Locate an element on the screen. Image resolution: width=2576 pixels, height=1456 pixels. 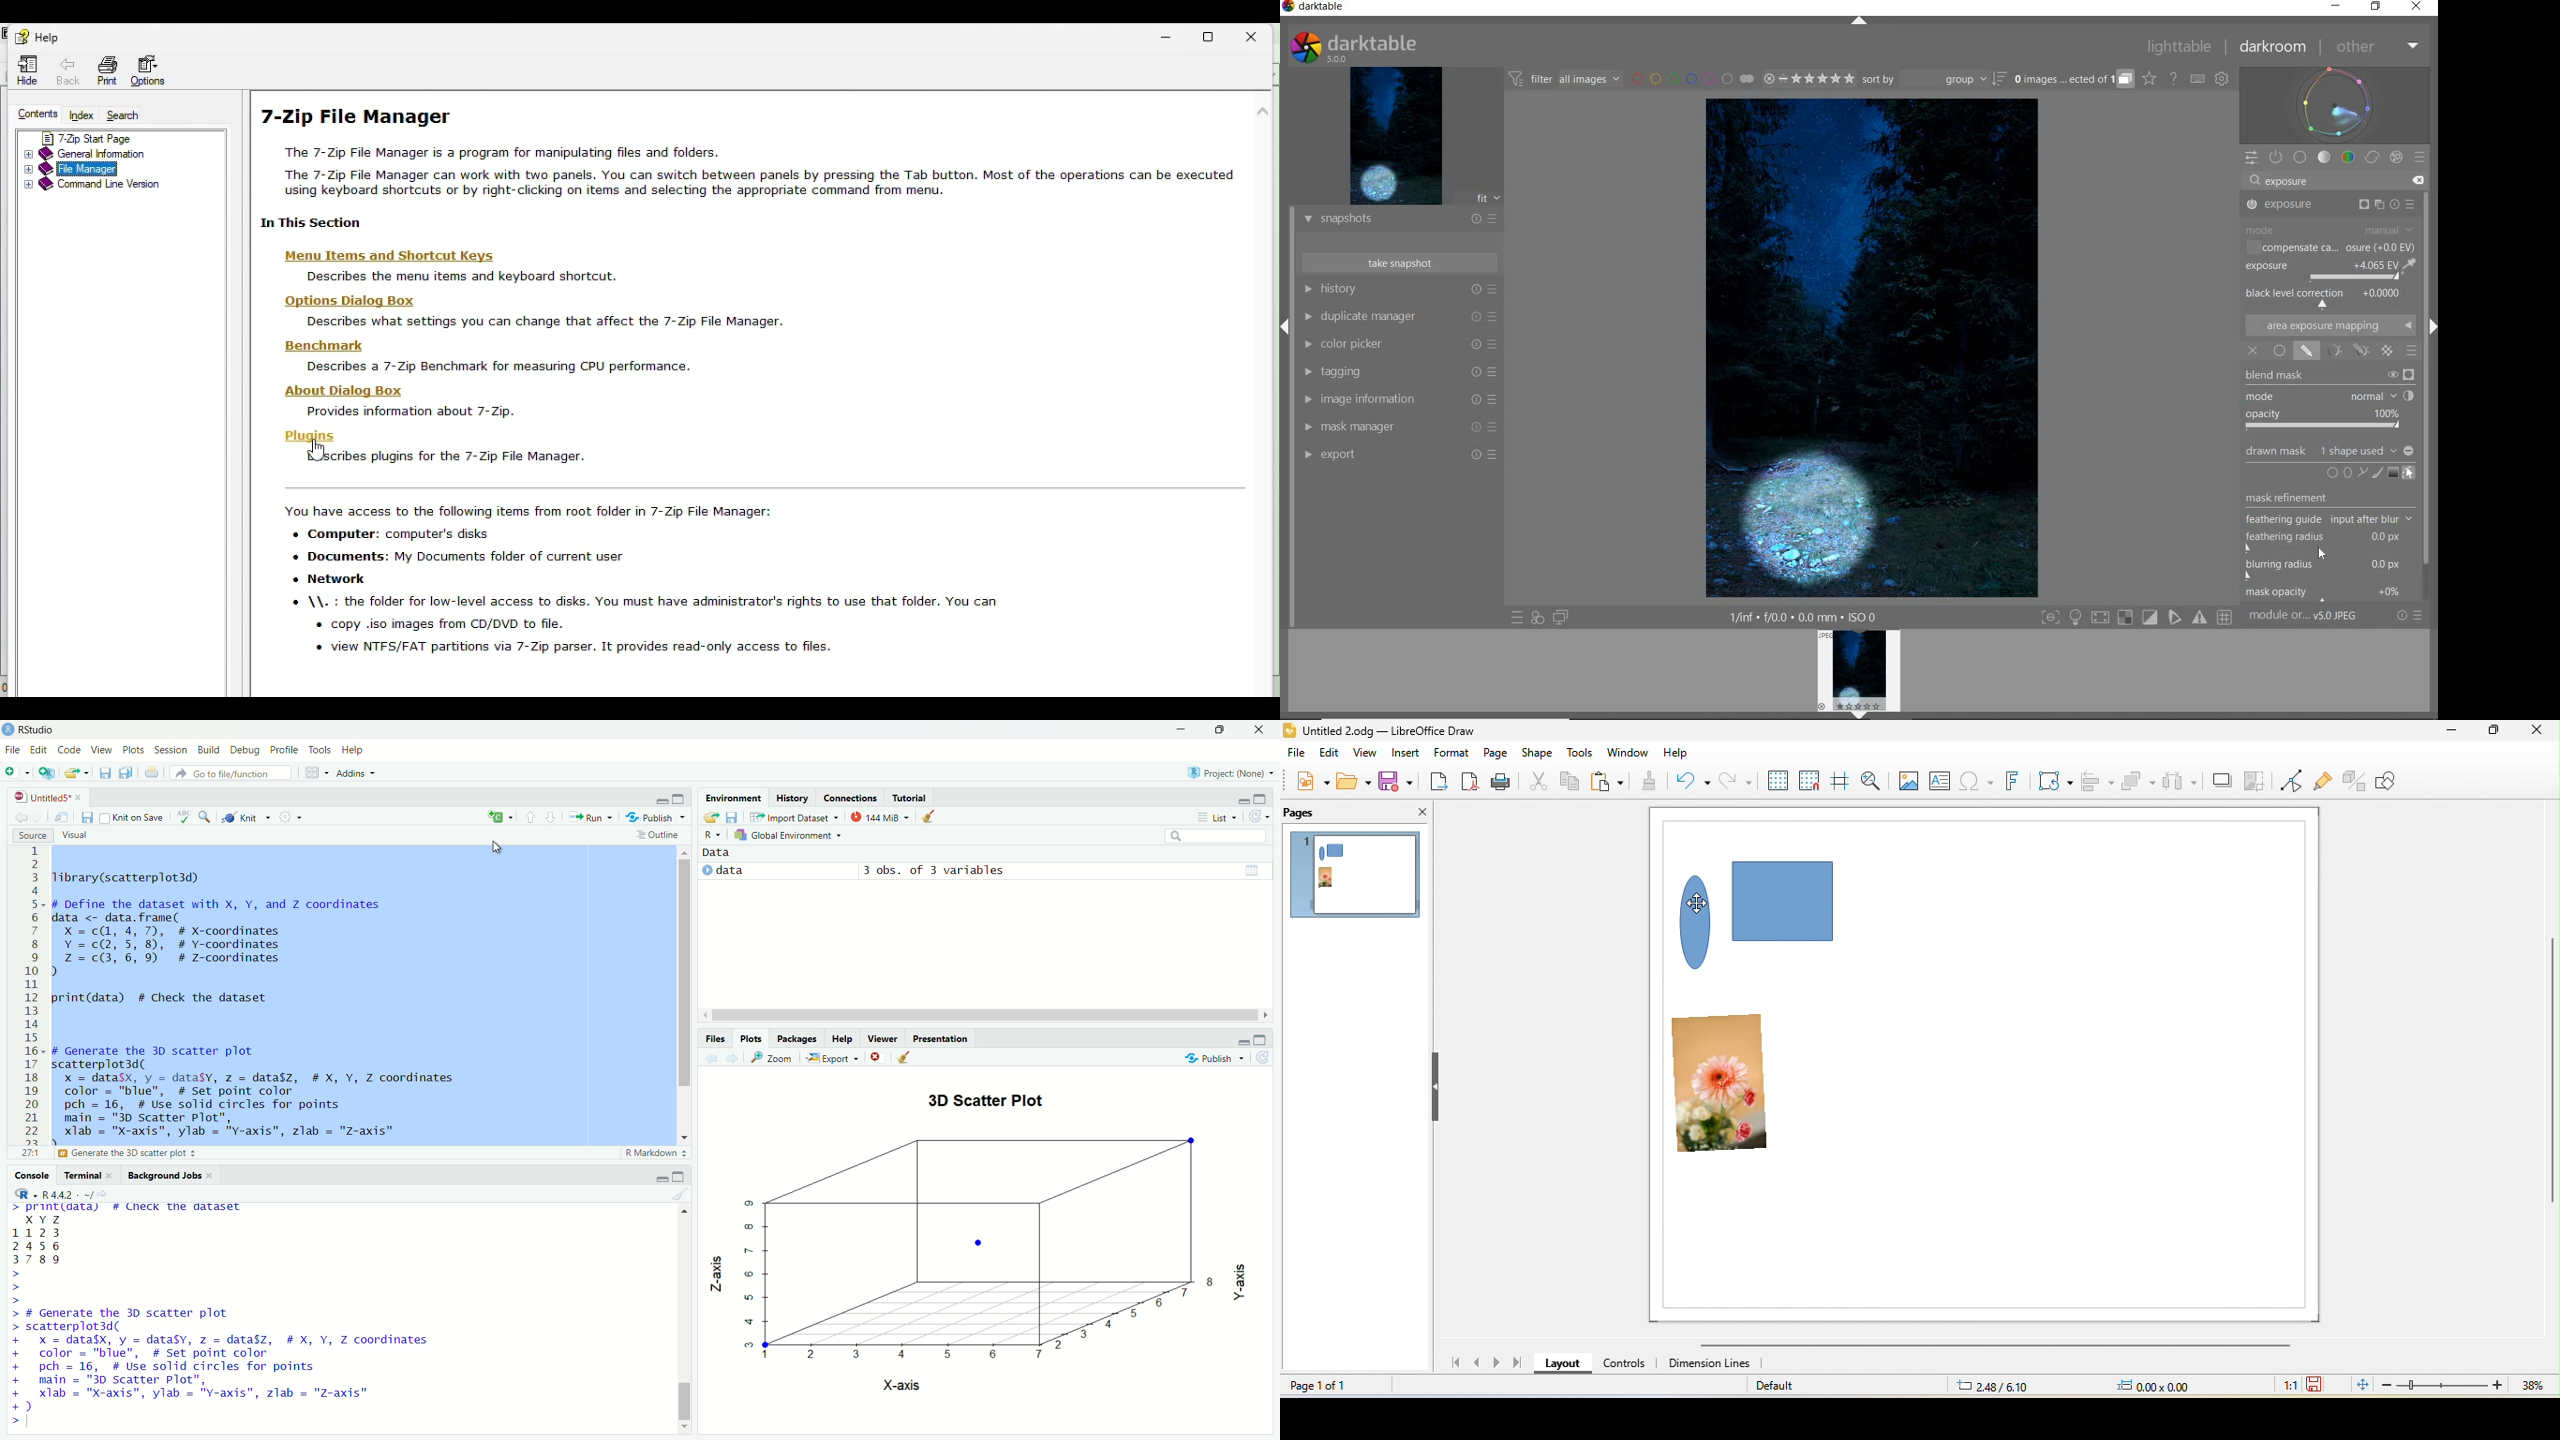
Cursor is located at coordinates (1696, 902).